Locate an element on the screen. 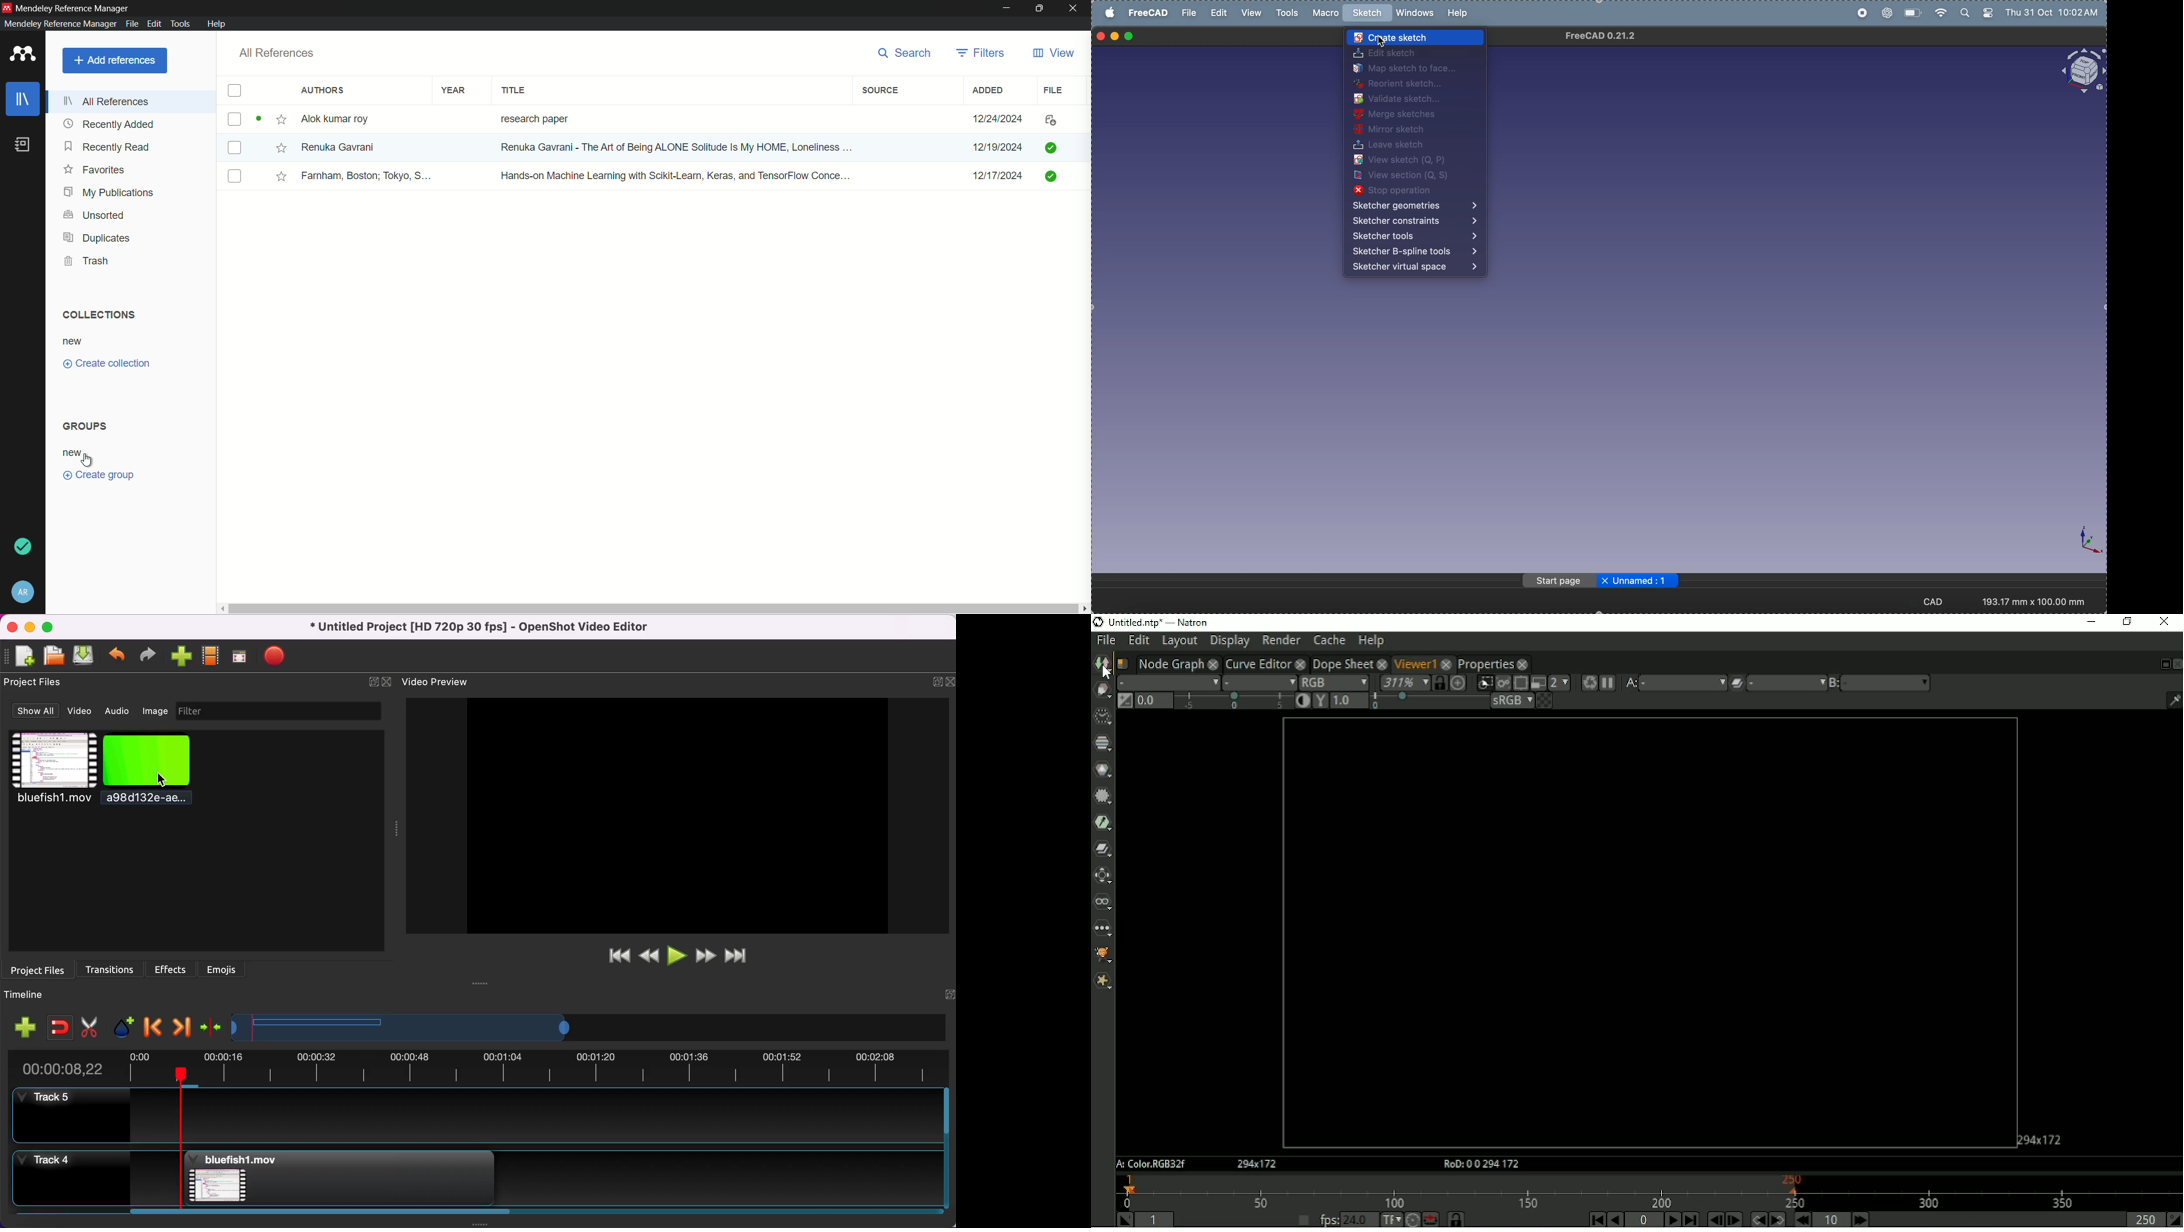 This screenshot has height=1232, width=2184. view is located at coordinates (1053, 53).